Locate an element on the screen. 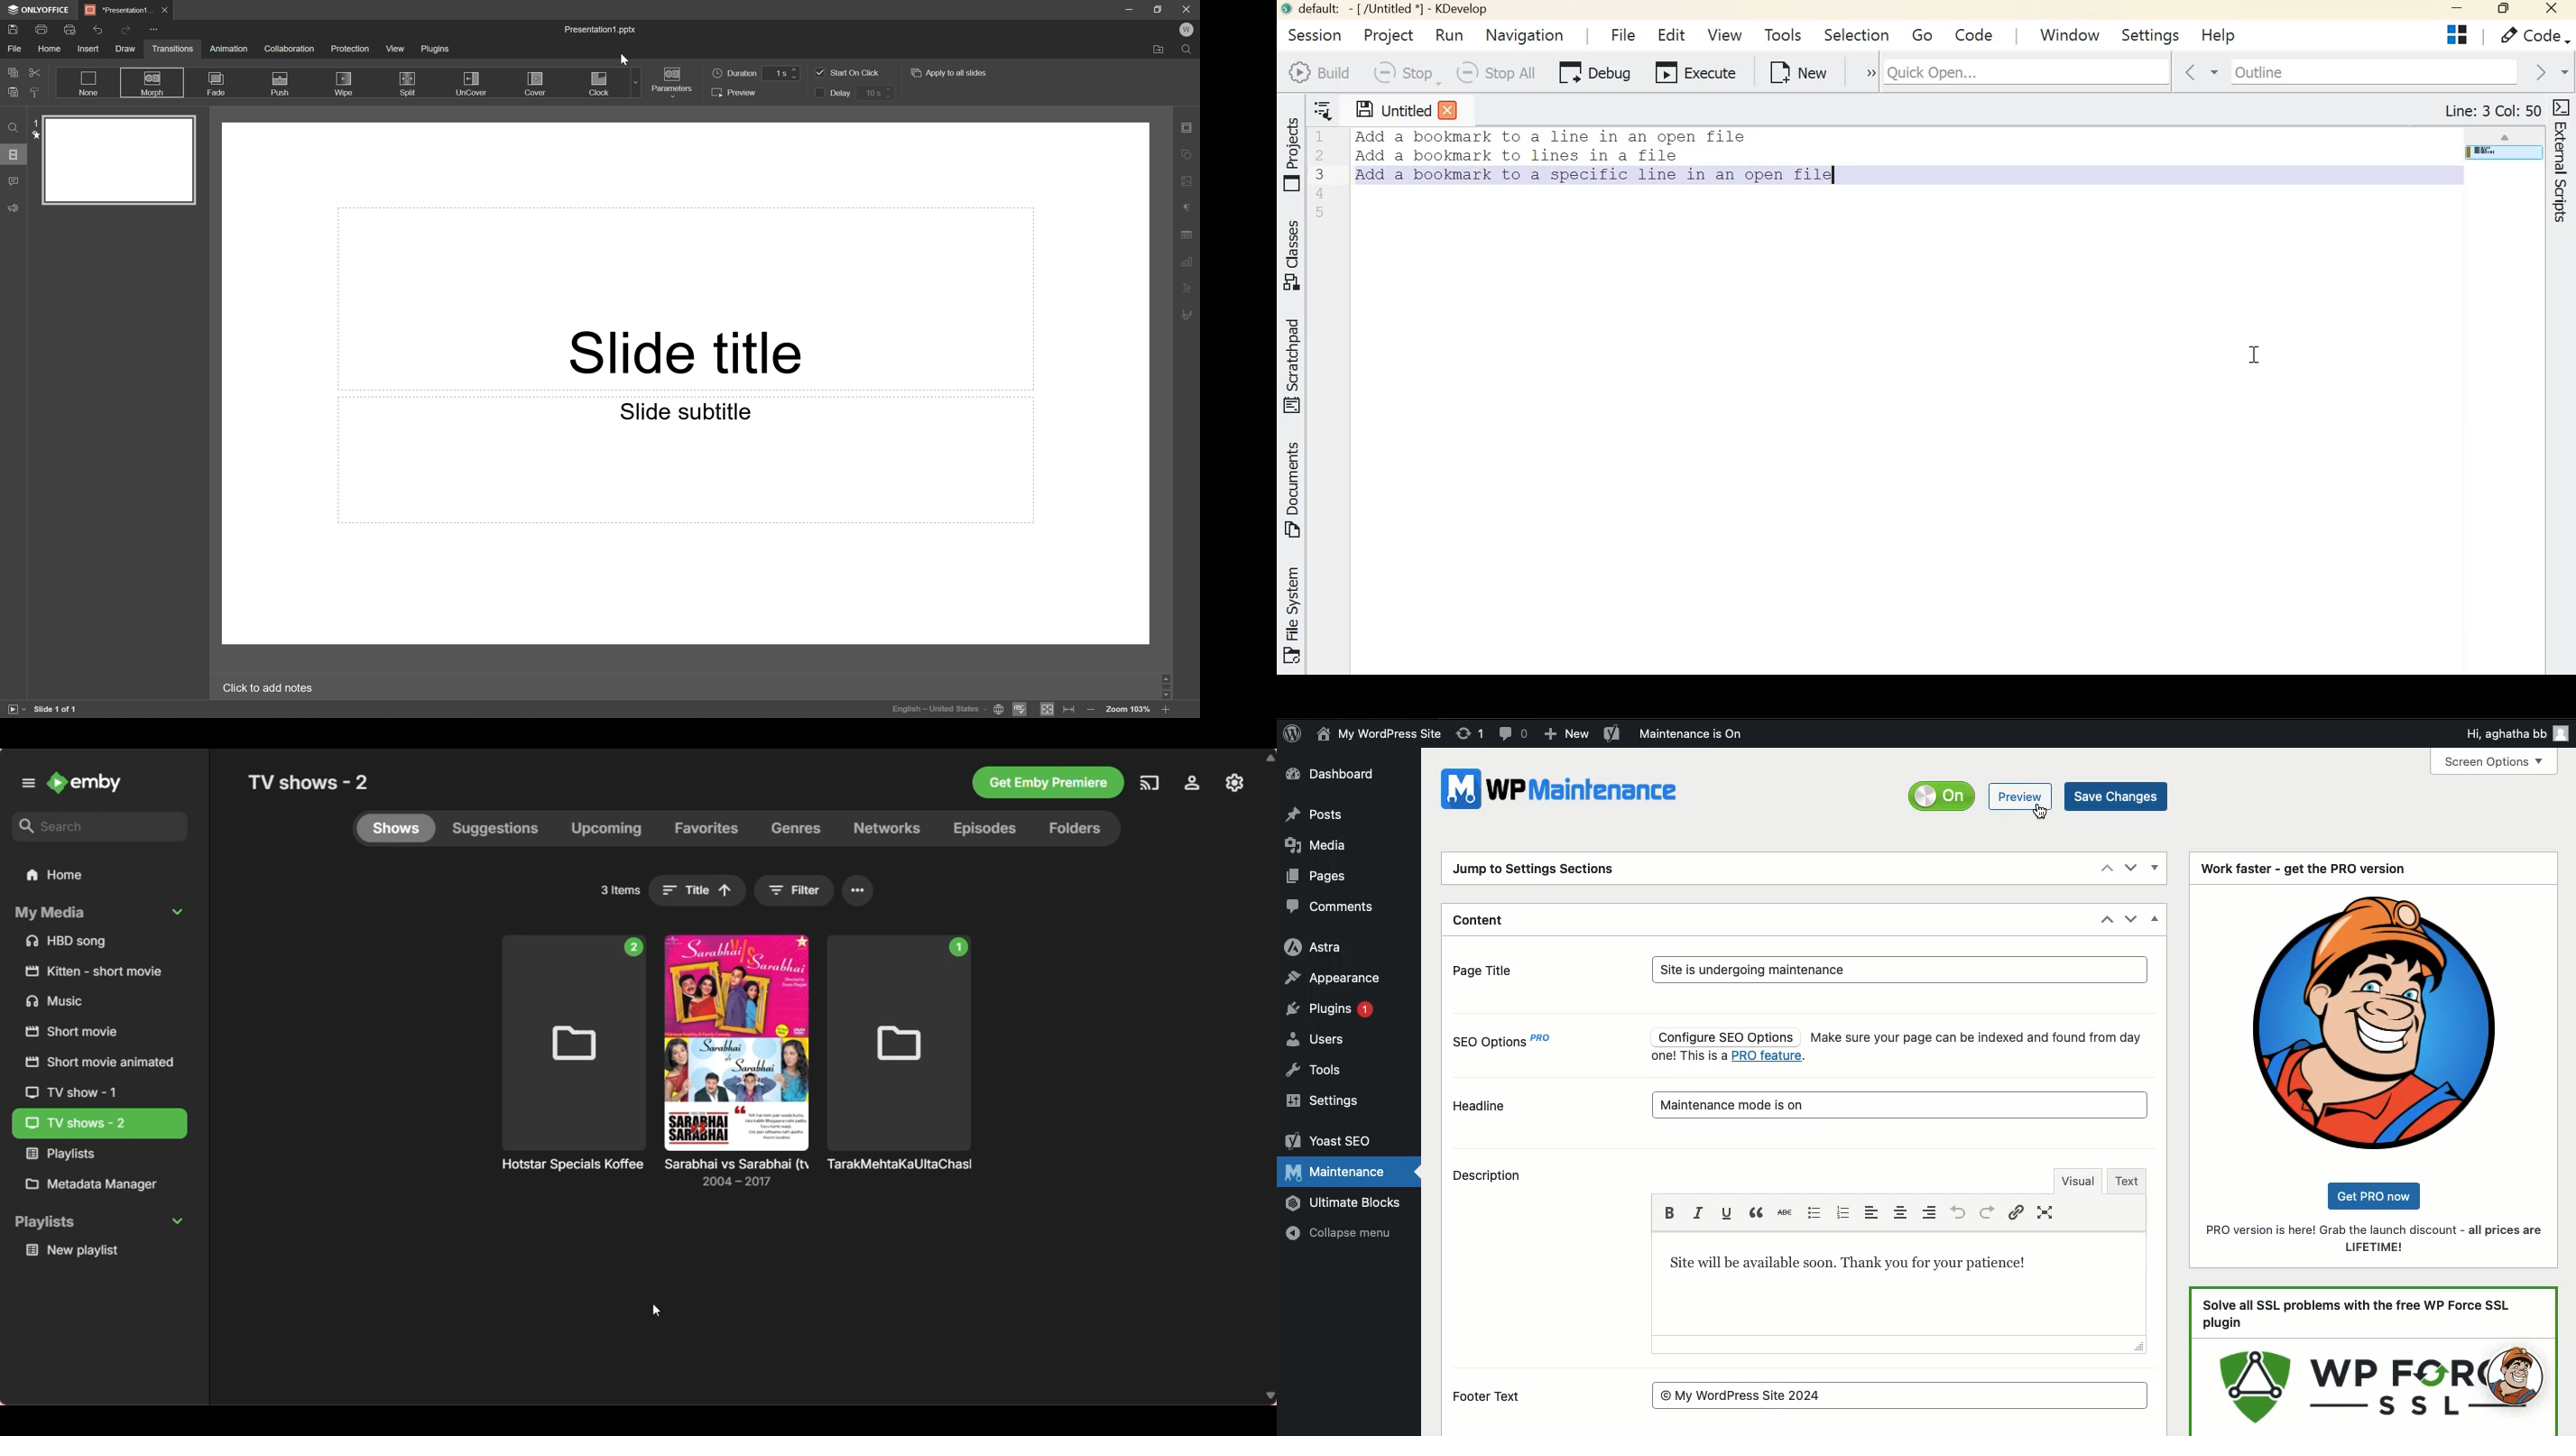  Shows is located at coordinates (396, 828).